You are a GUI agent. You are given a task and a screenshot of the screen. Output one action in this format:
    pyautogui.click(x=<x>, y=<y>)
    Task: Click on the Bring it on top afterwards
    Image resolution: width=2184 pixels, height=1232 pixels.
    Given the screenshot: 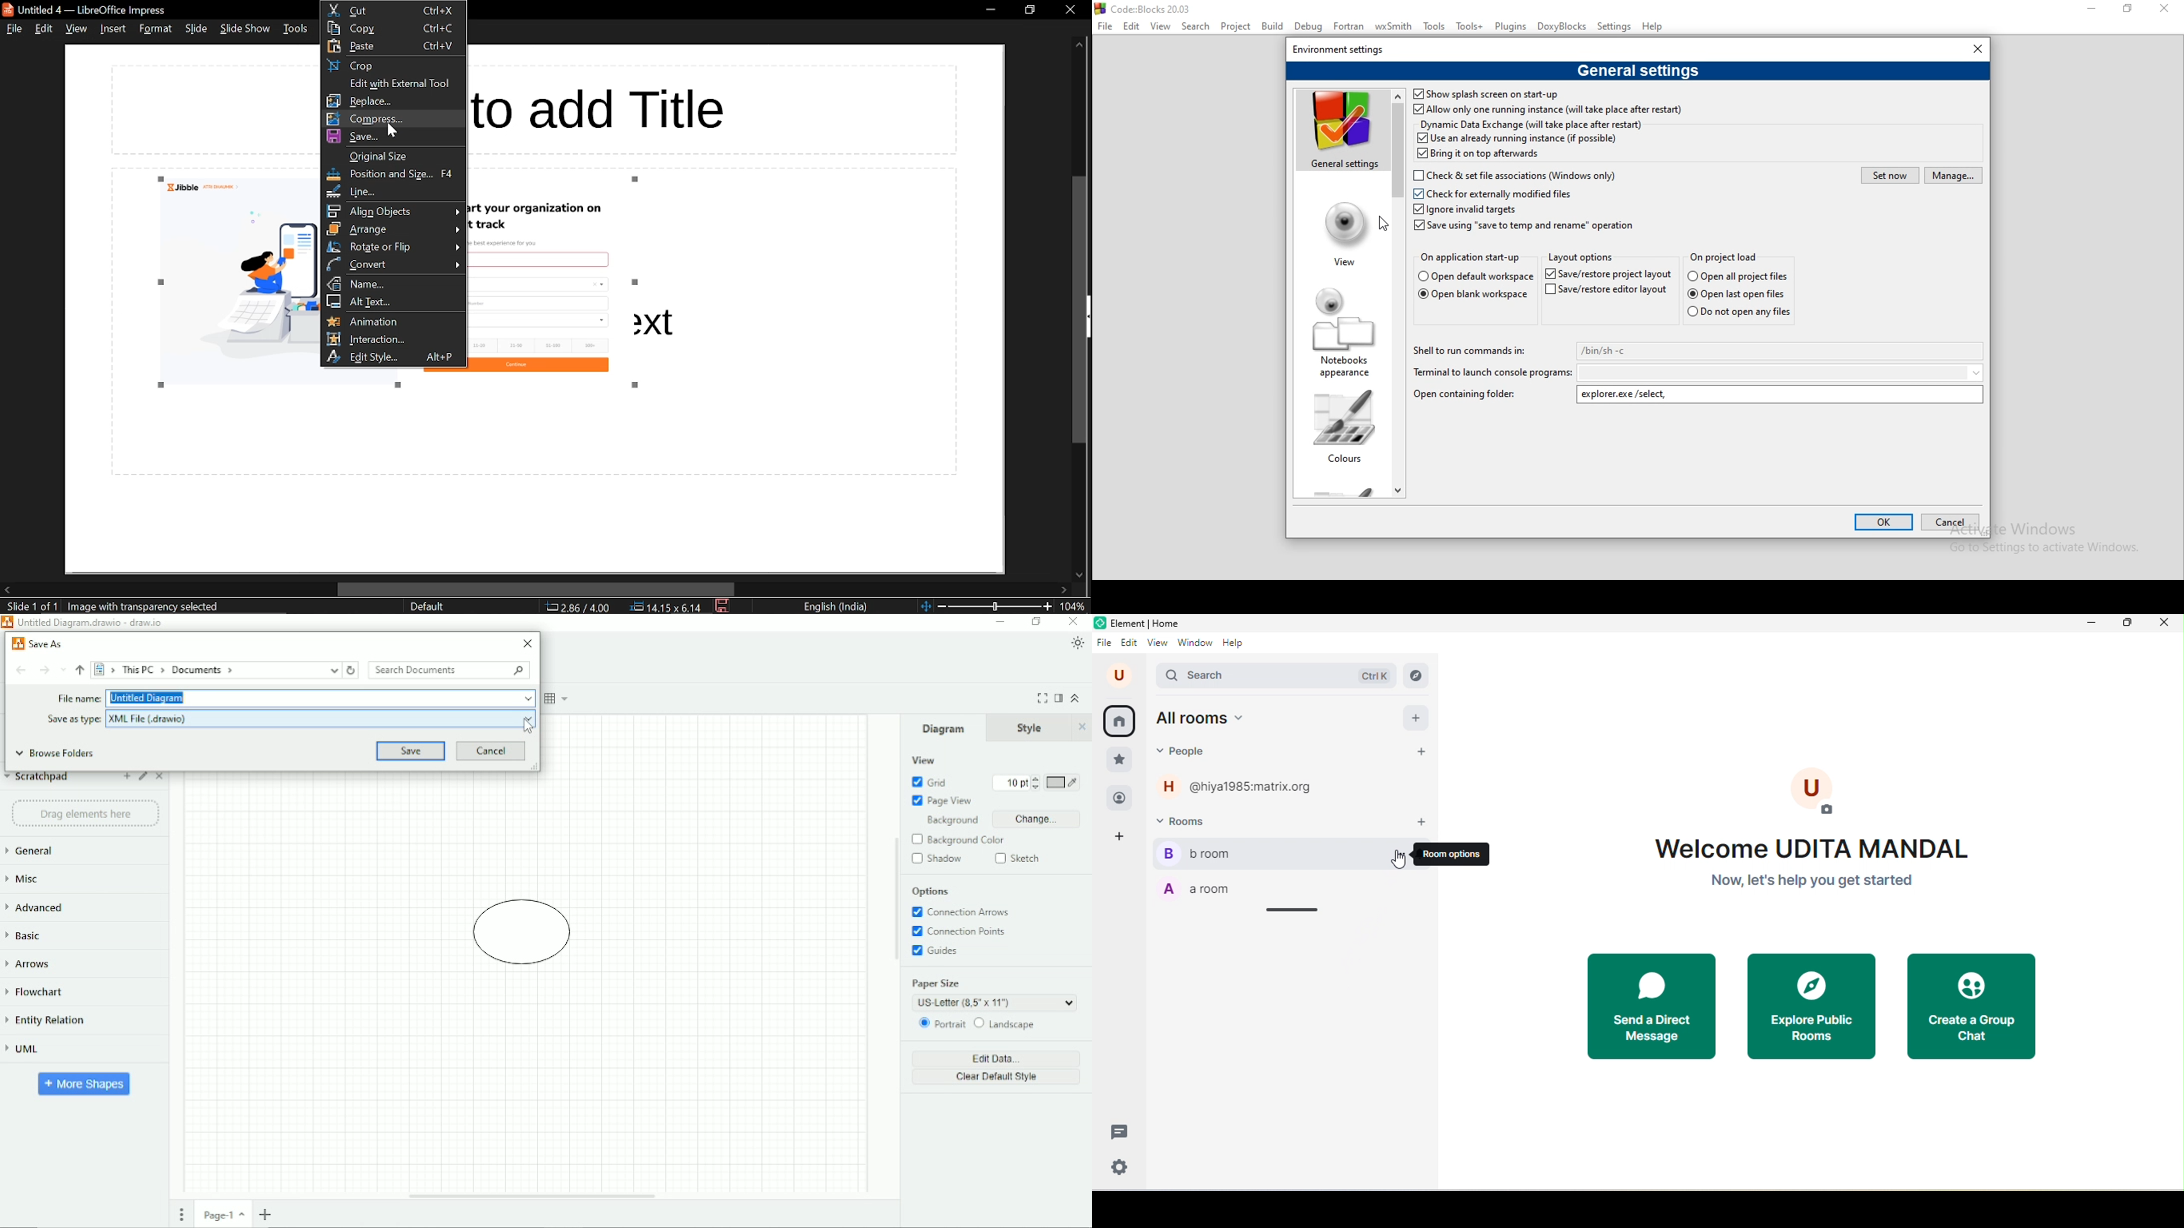 What is the action you would take?
    pyautogui.click(x=1484, y=155)
    